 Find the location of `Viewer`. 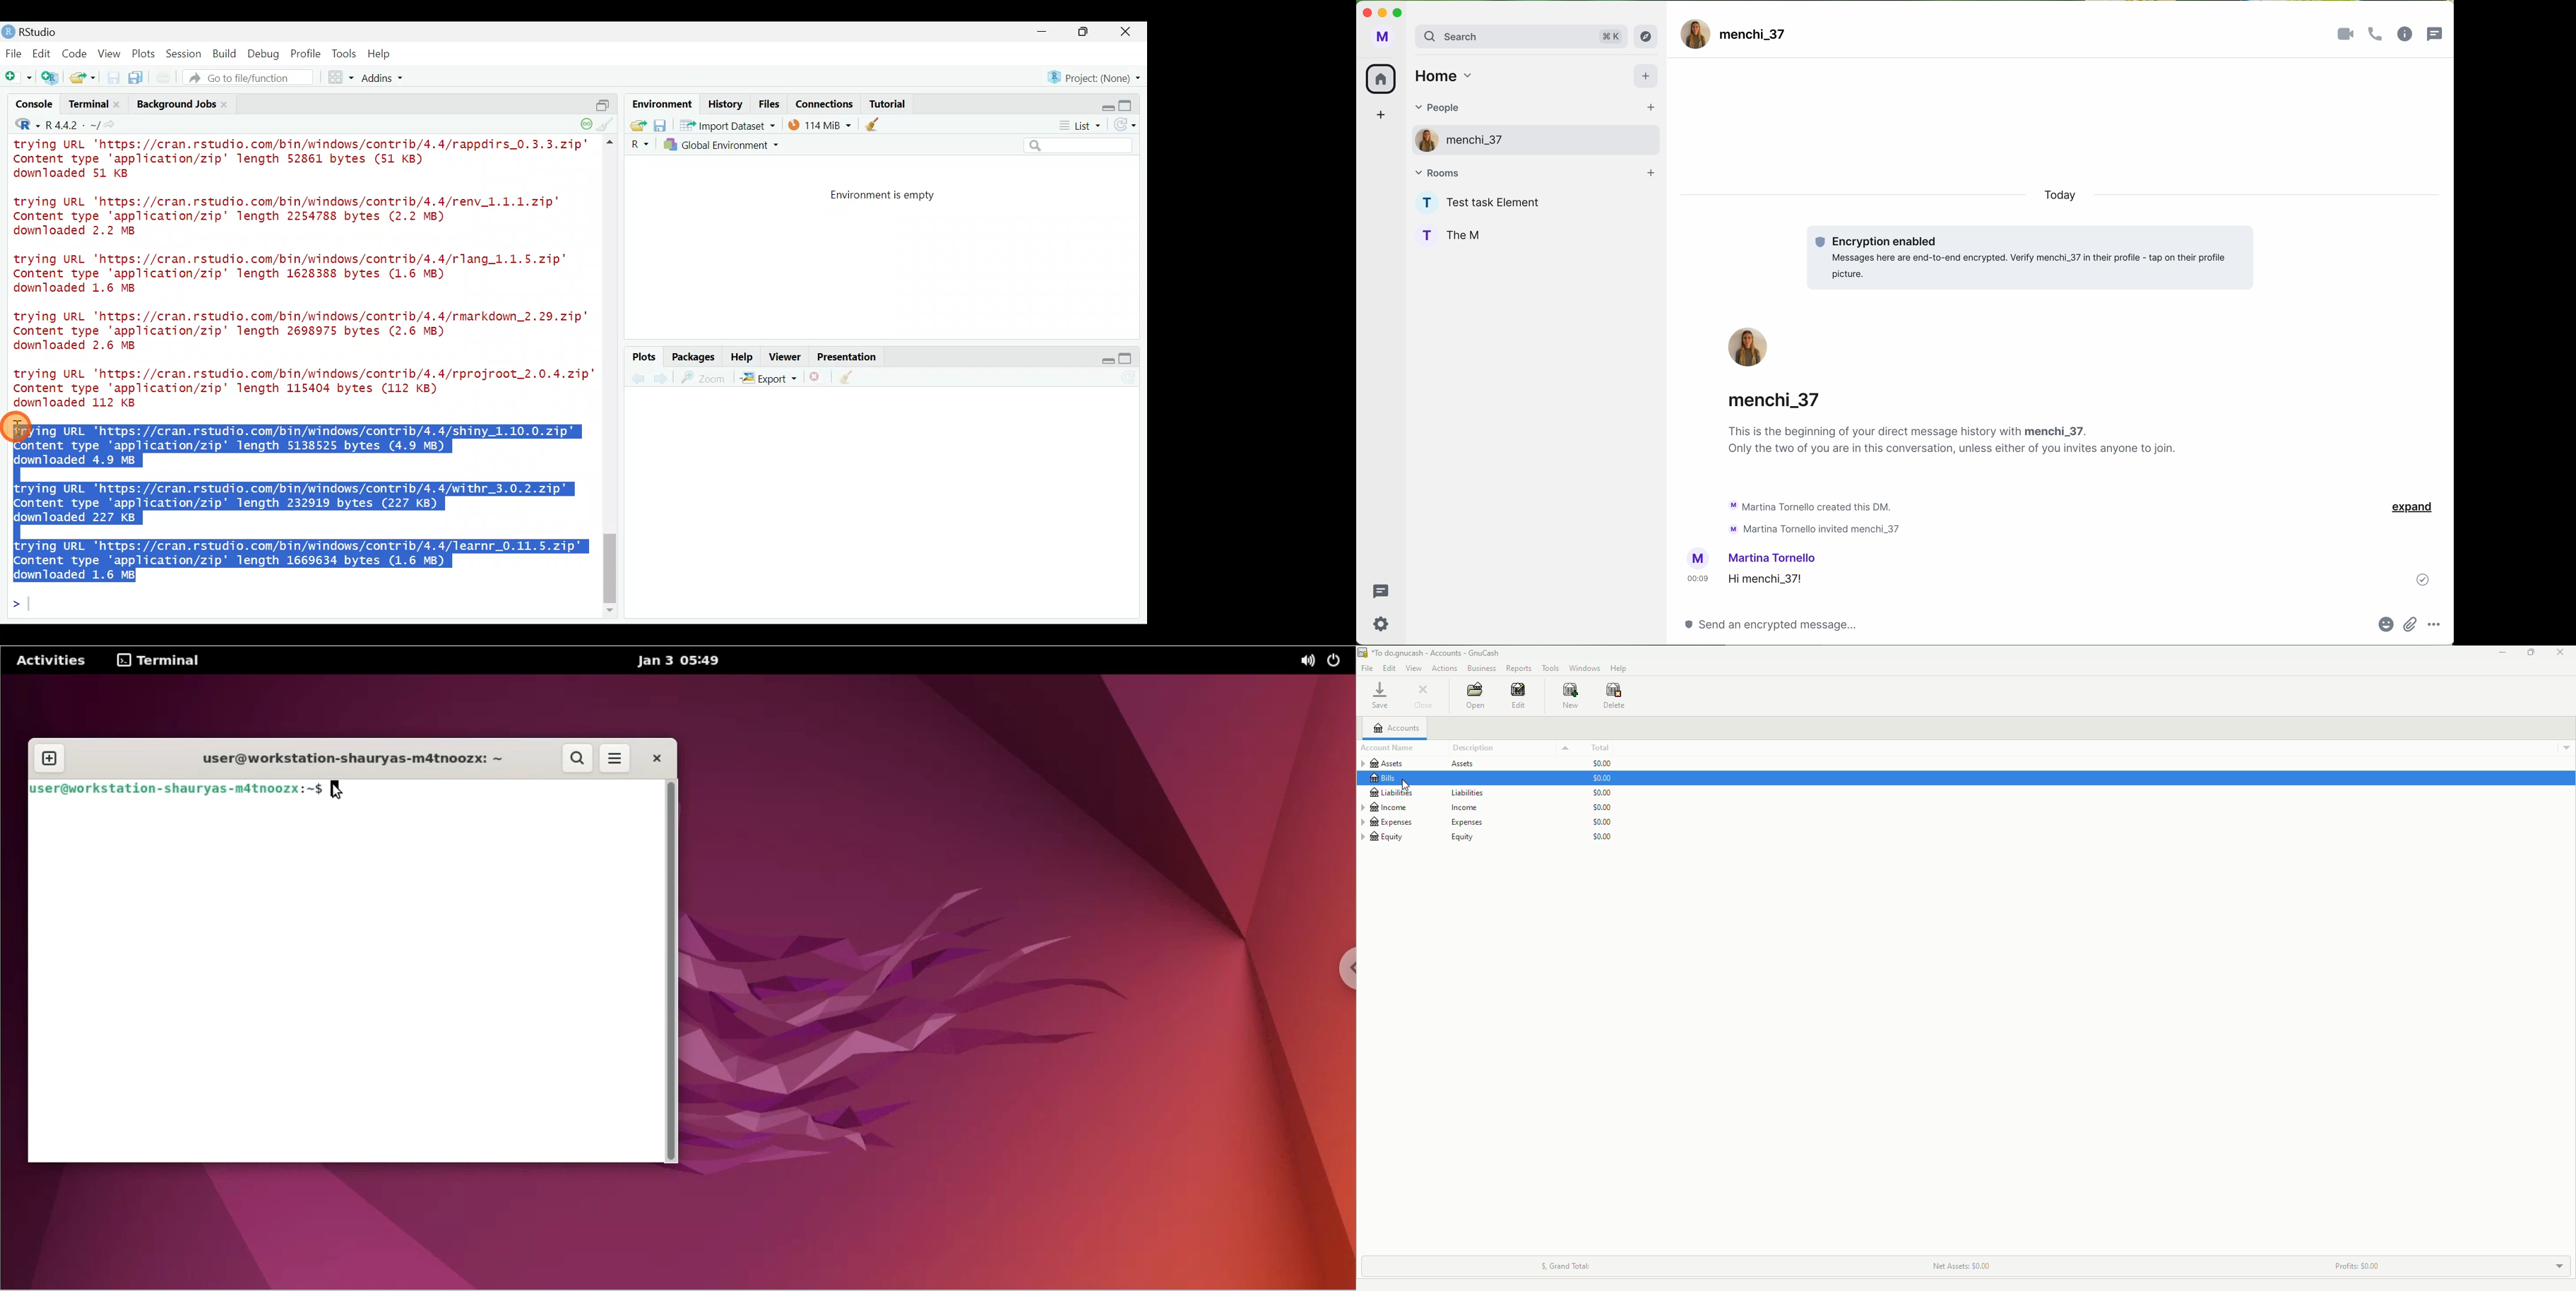

Viewer is located at coordinates (785, 358).